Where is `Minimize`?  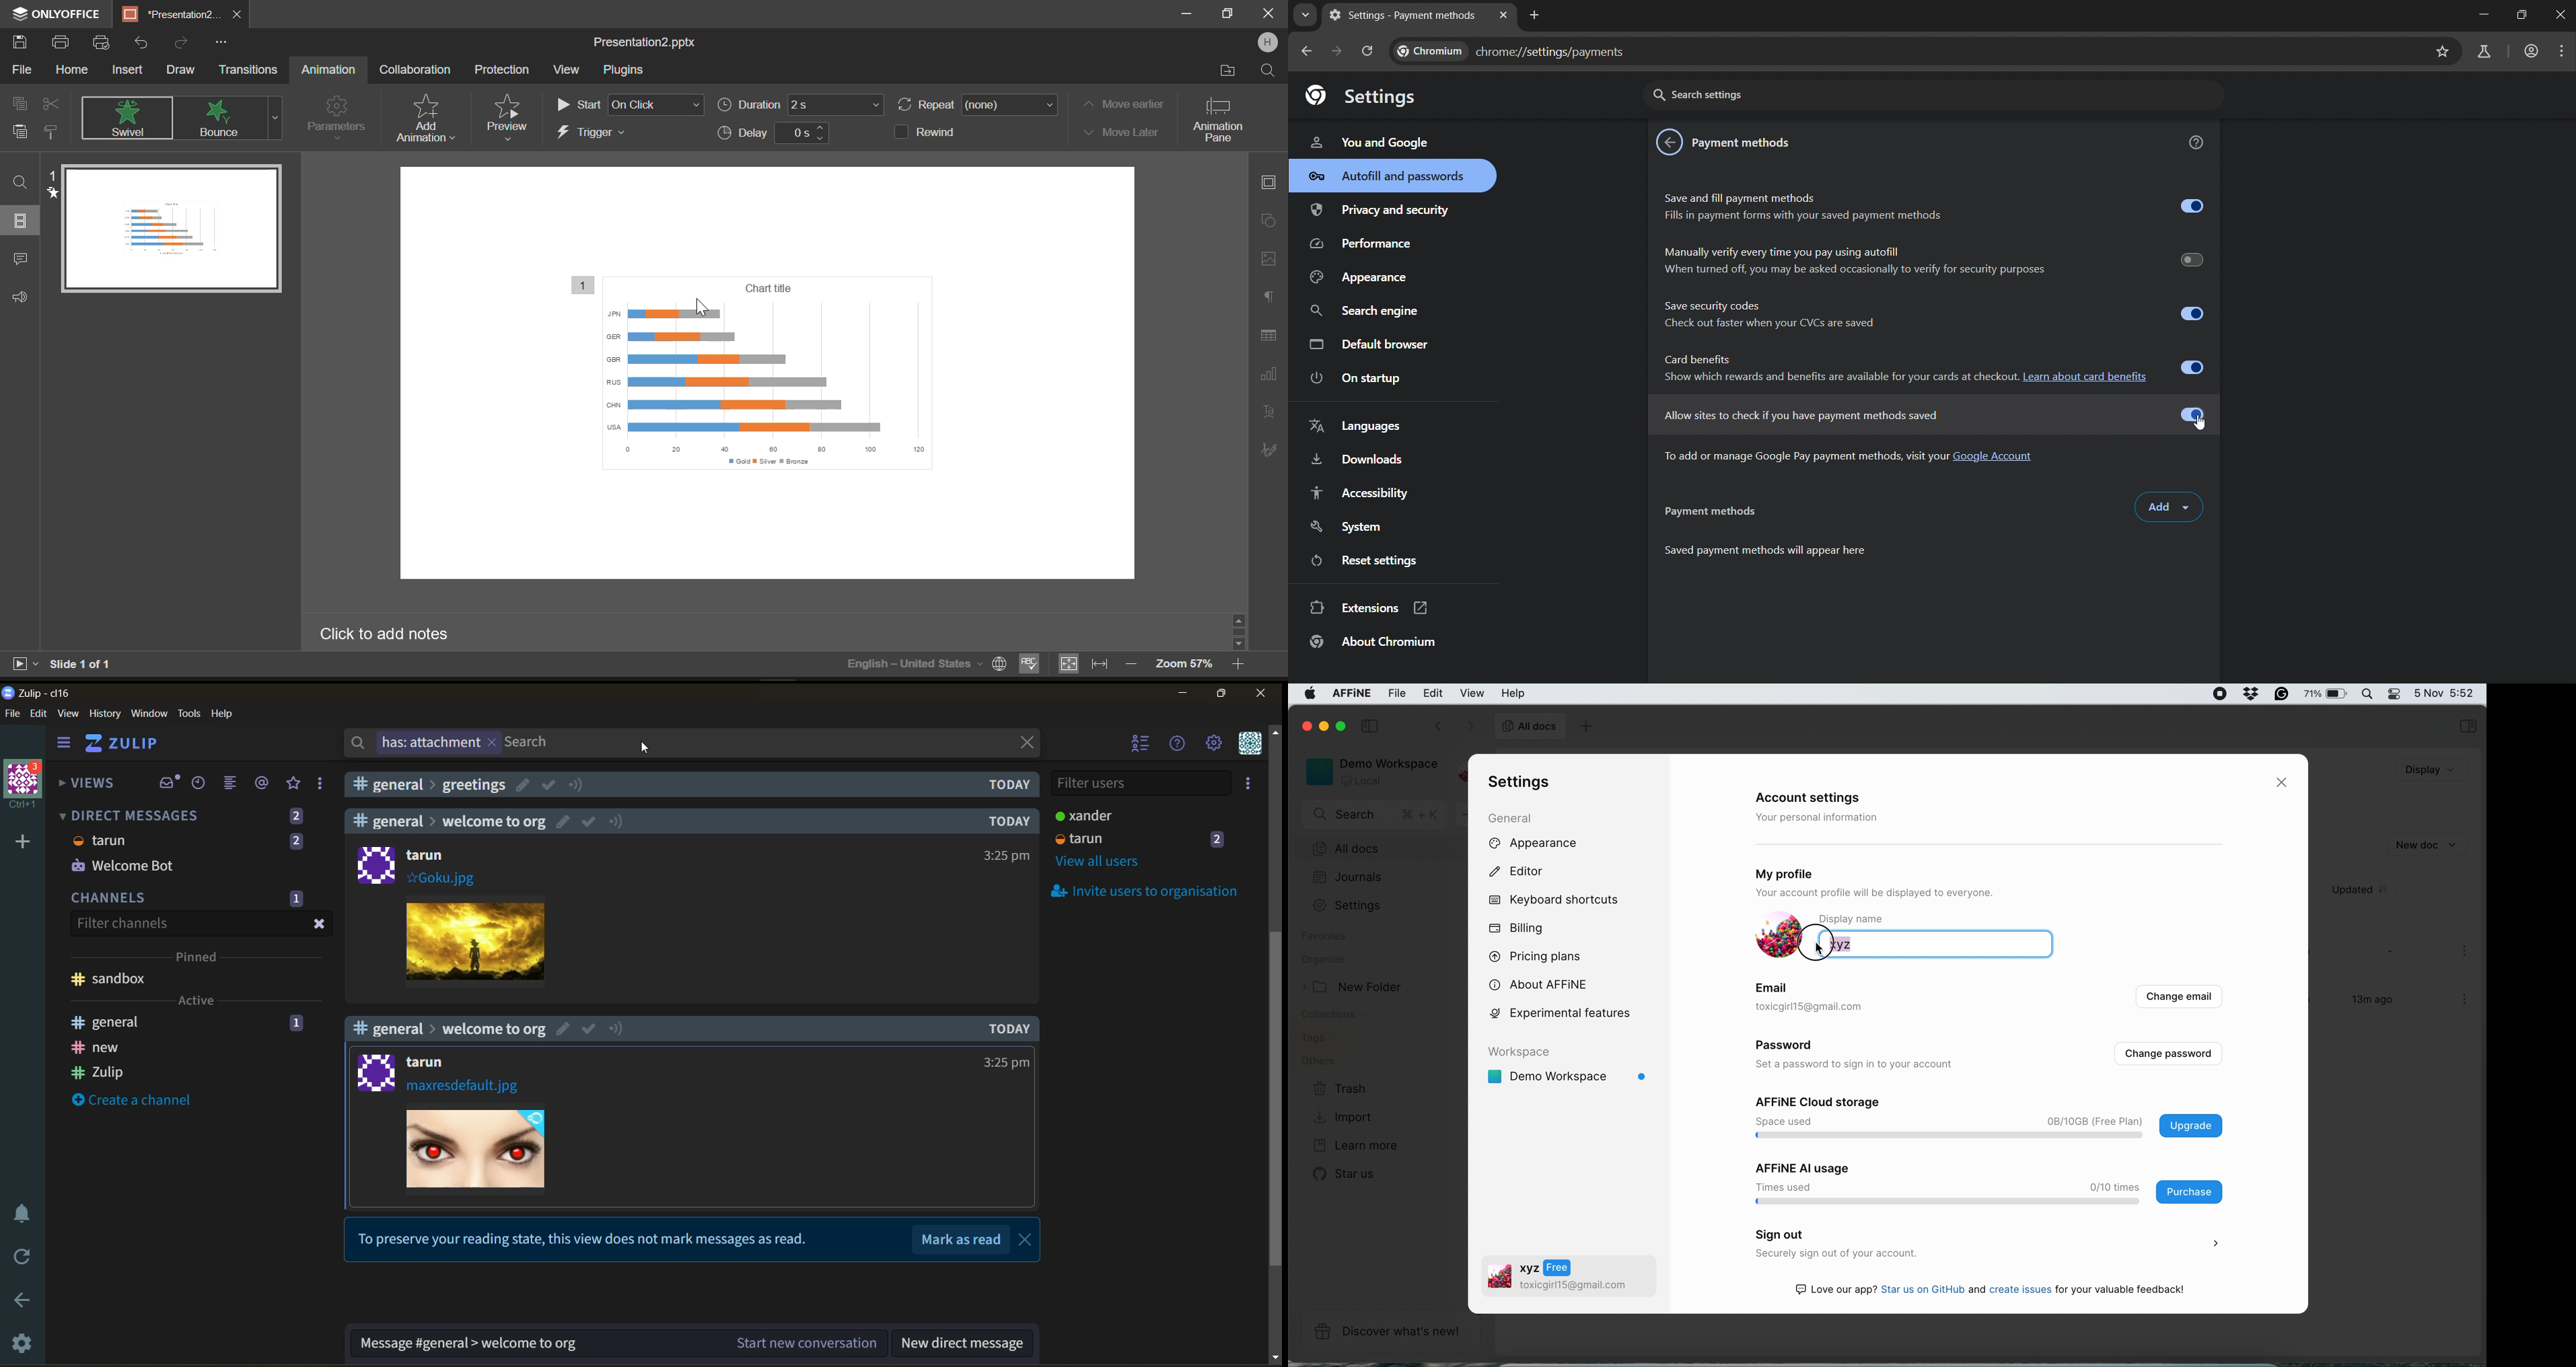 Minimize is located at coordinates (1229, 14).